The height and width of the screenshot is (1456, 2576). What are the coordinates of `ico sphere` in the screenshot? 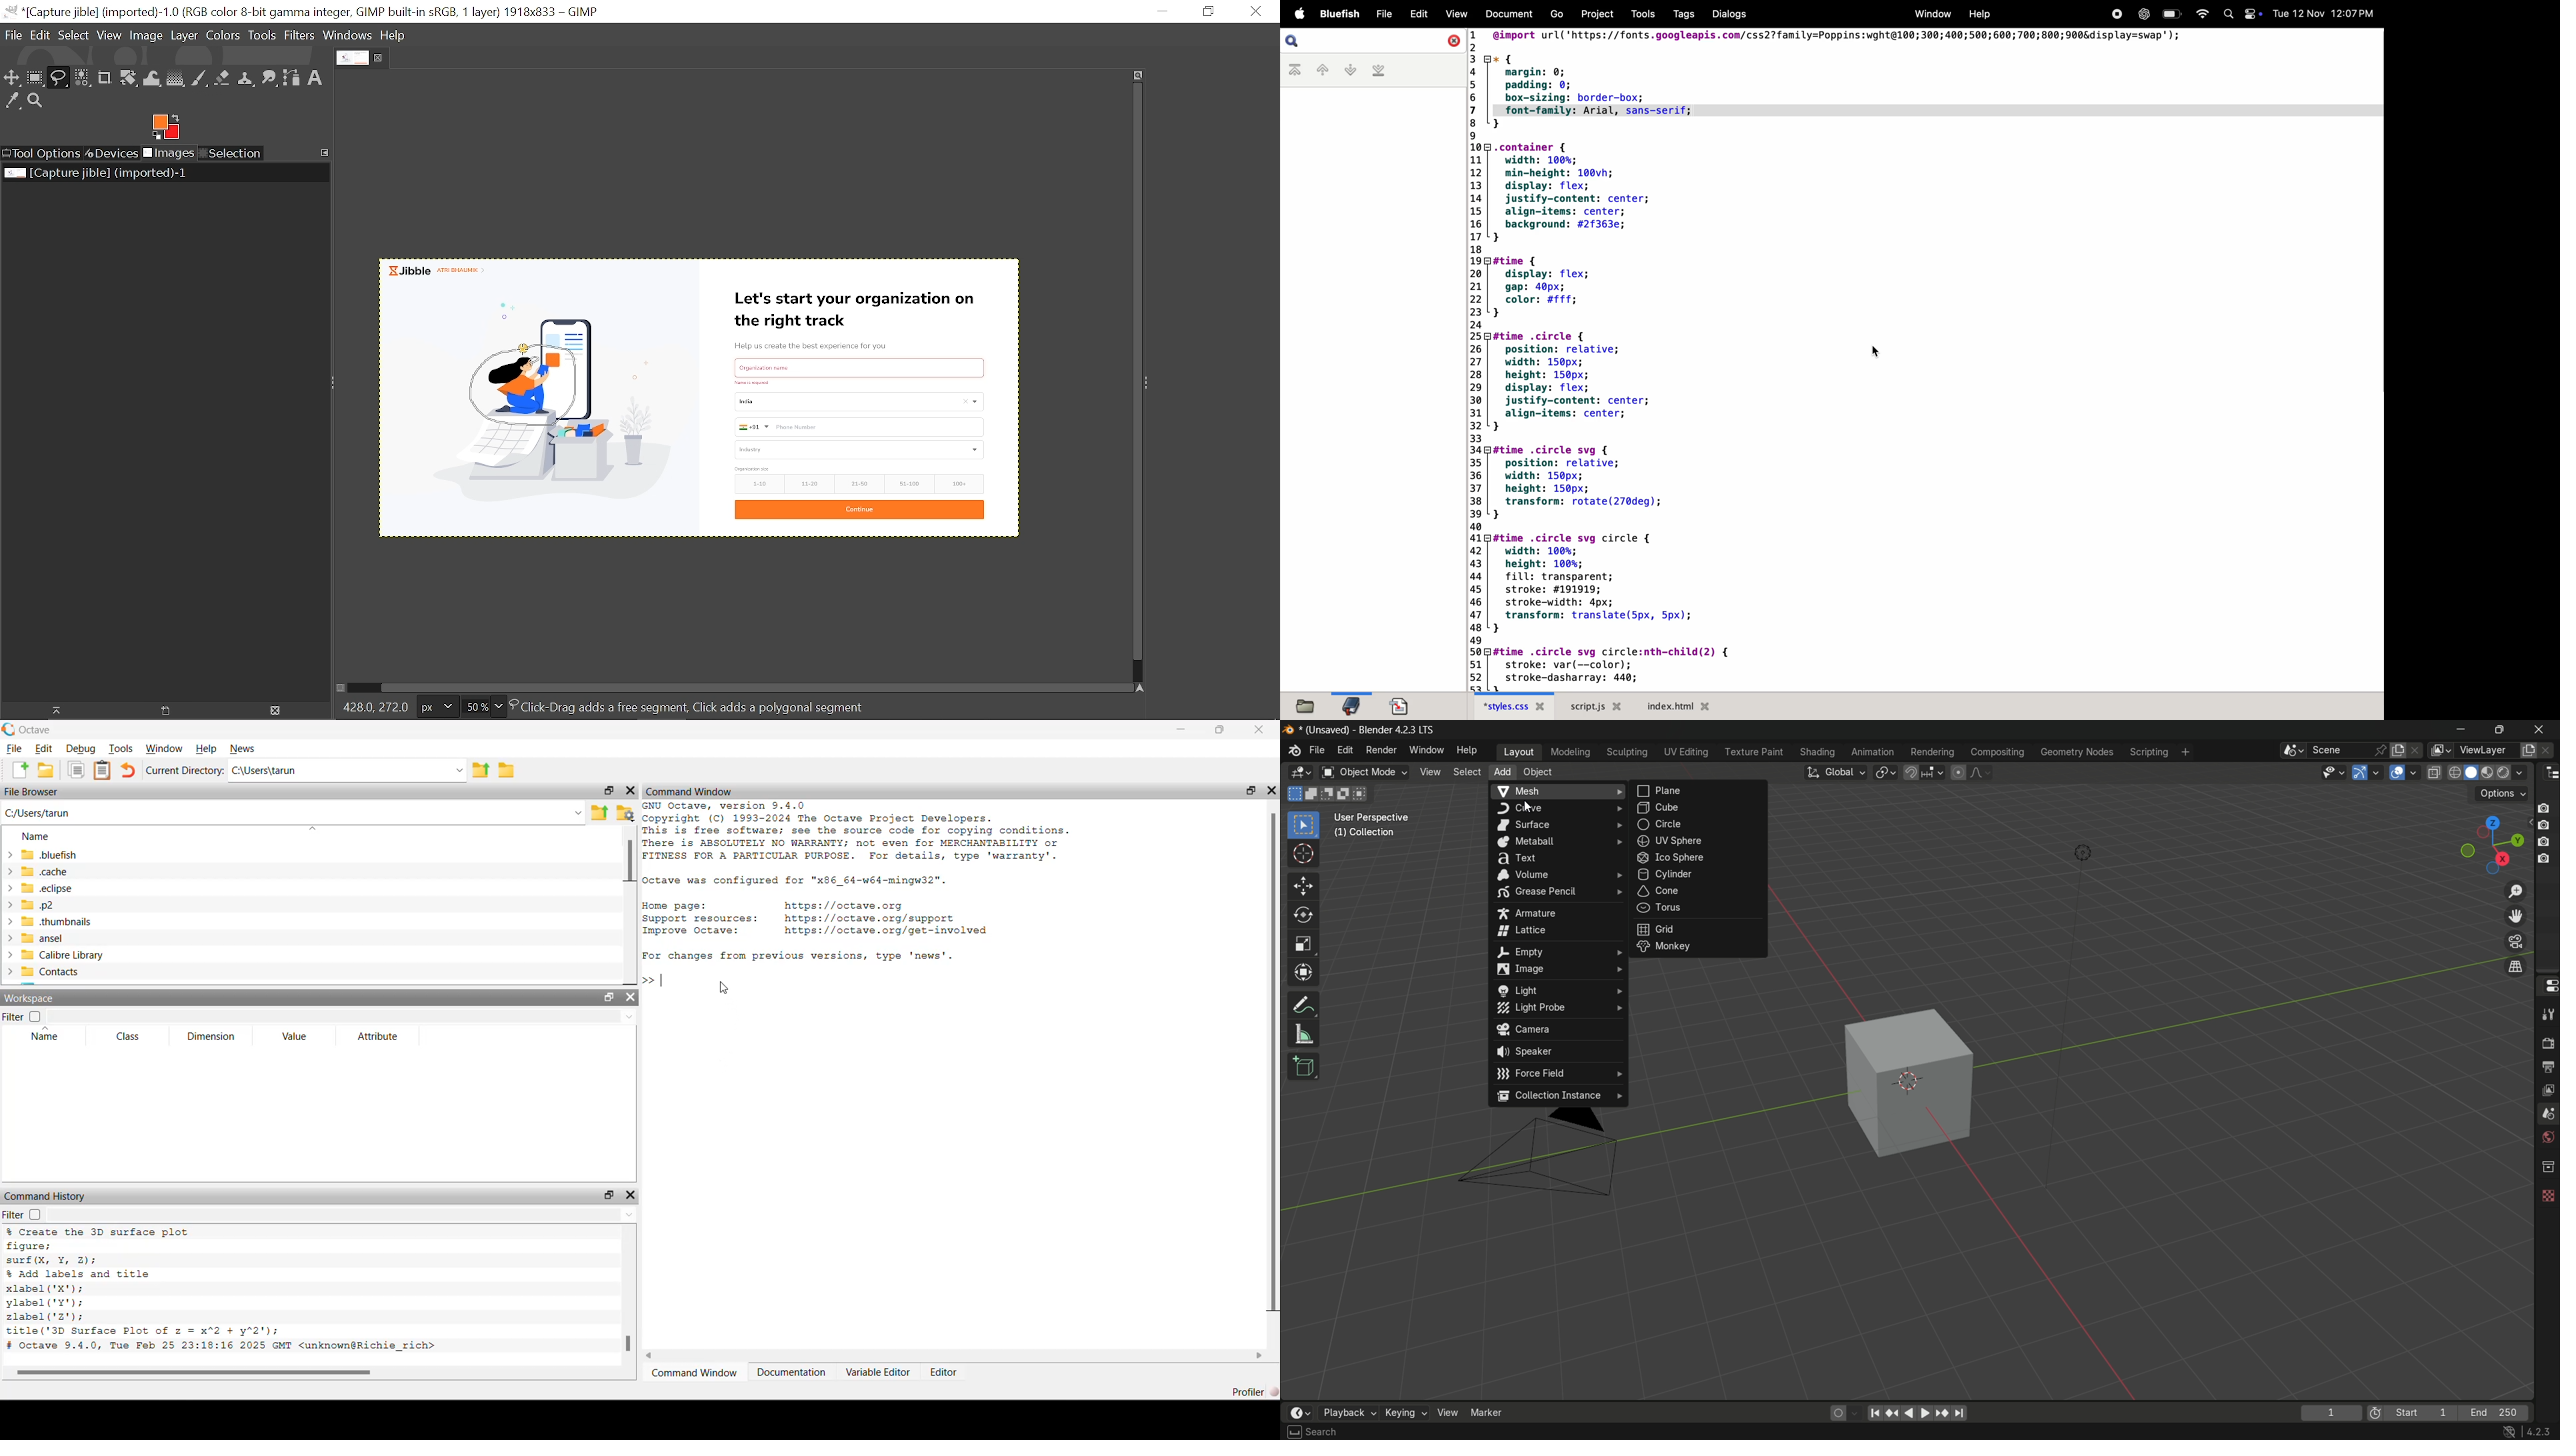 It's located at (1698, 857).